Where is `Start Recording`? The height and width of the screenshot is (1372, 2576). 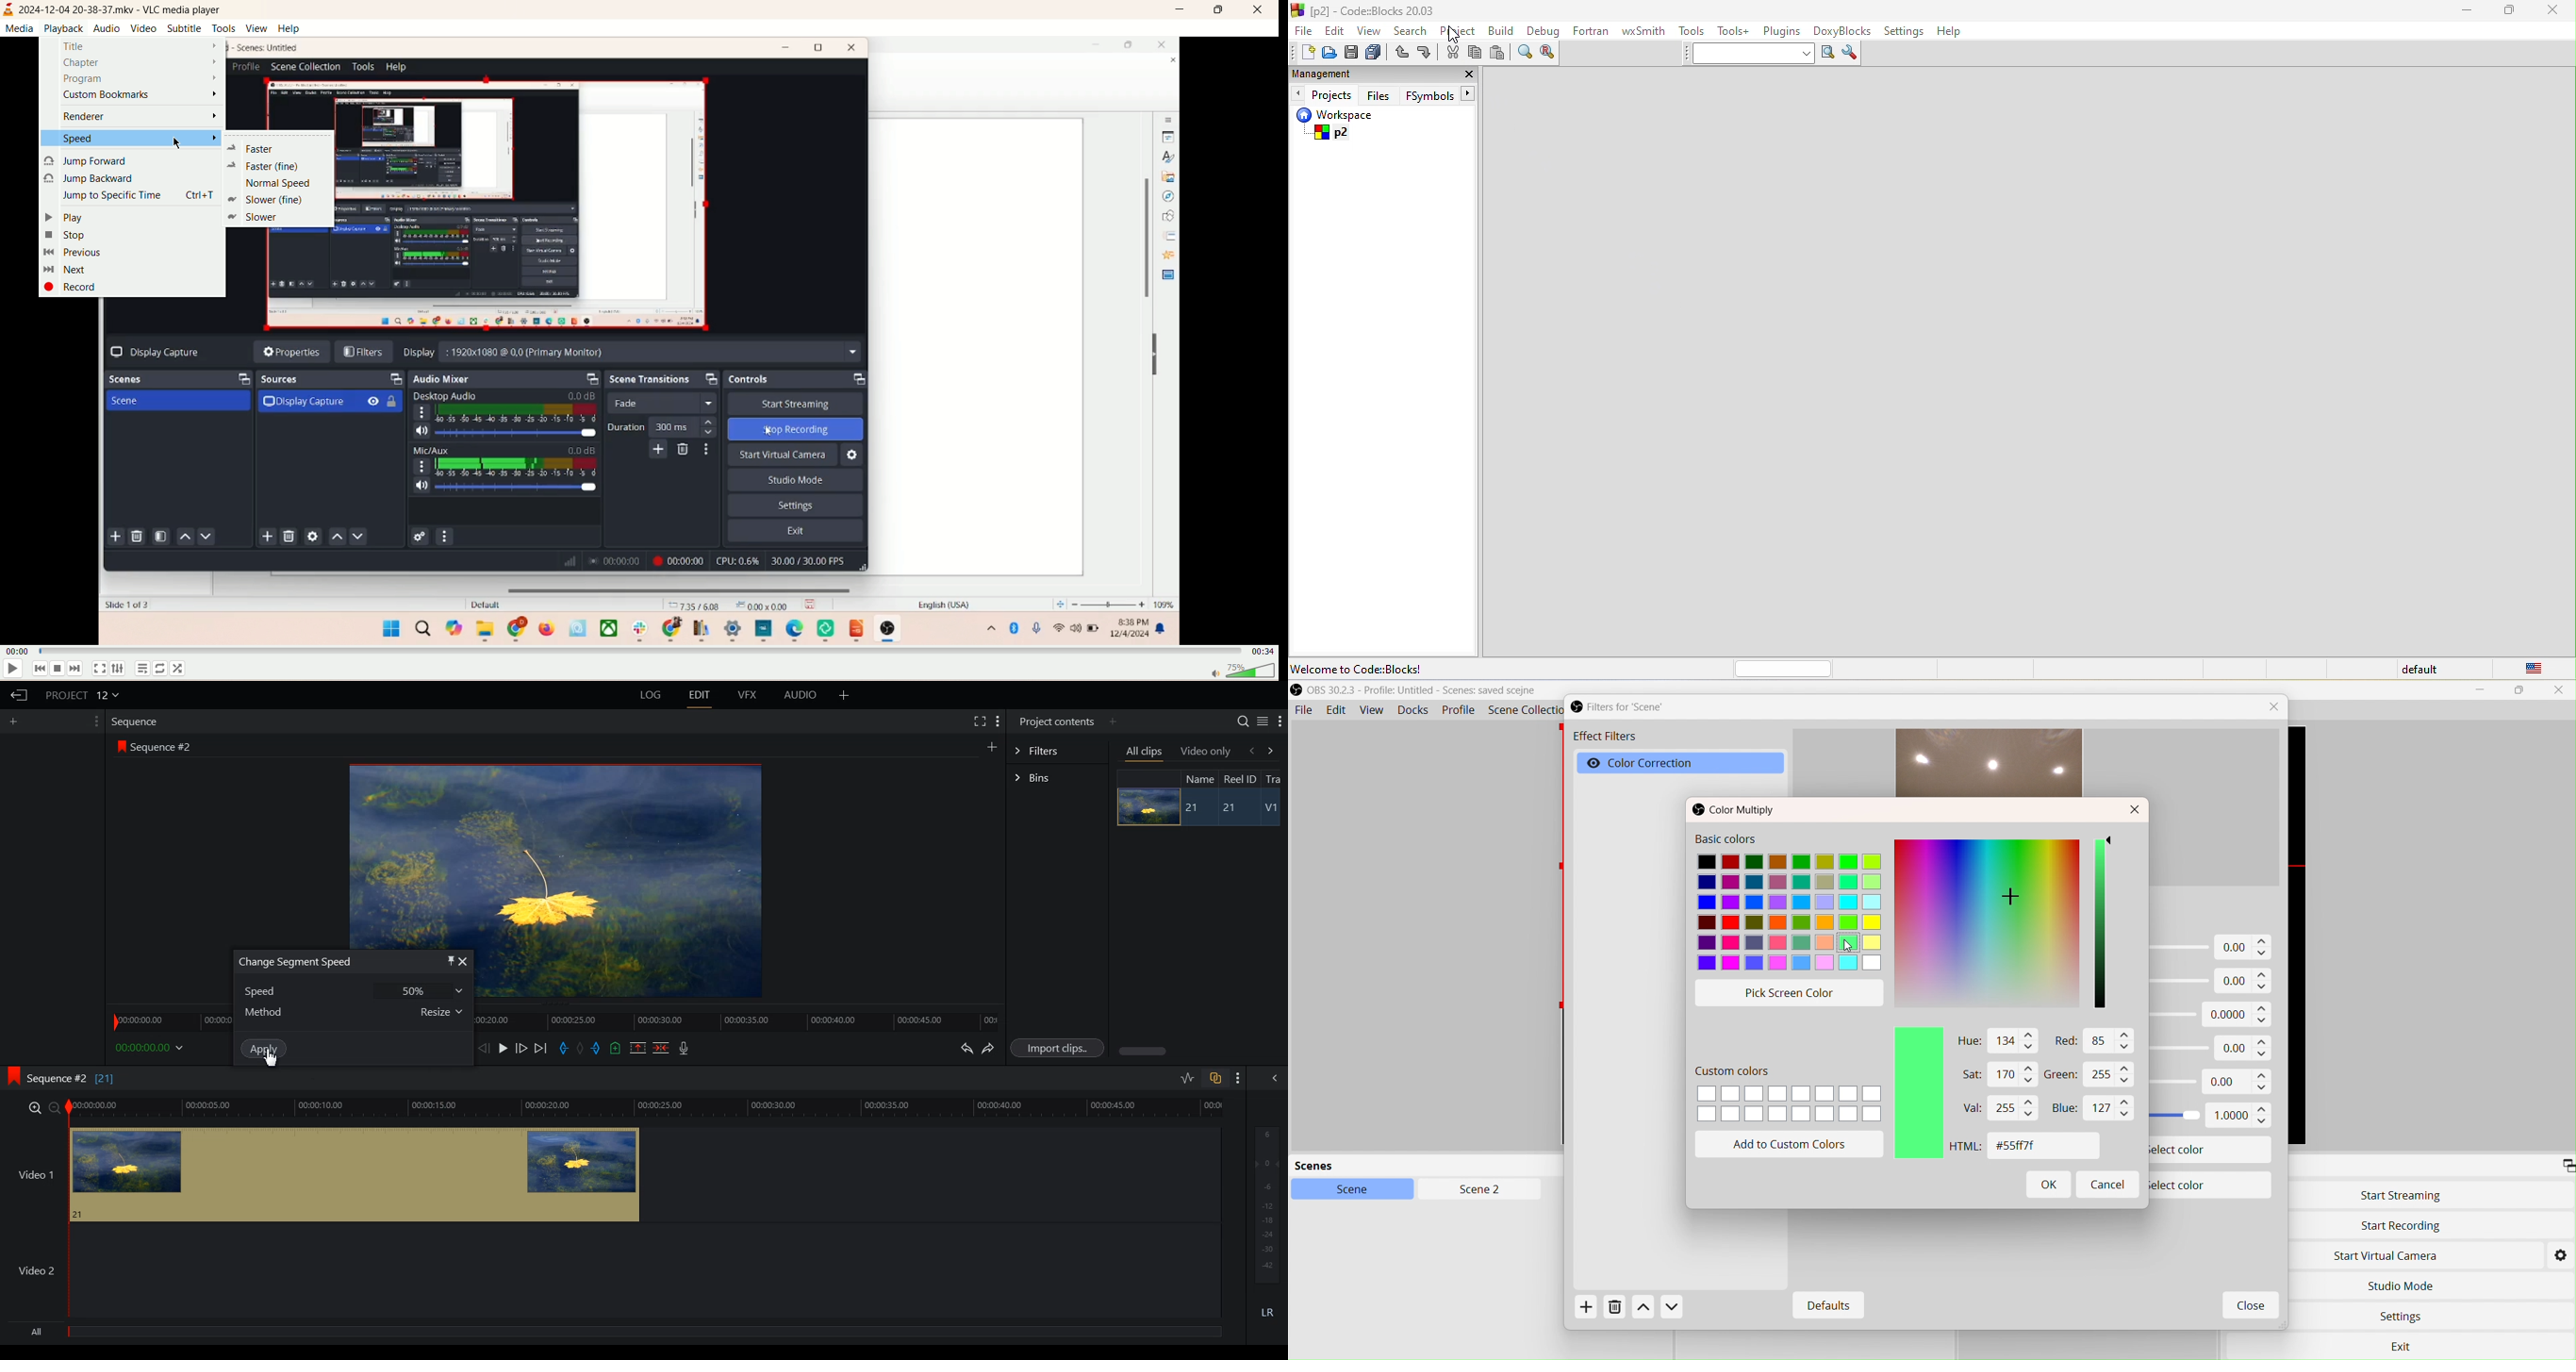 Start Recording is located at coordinates (2402, 1227).